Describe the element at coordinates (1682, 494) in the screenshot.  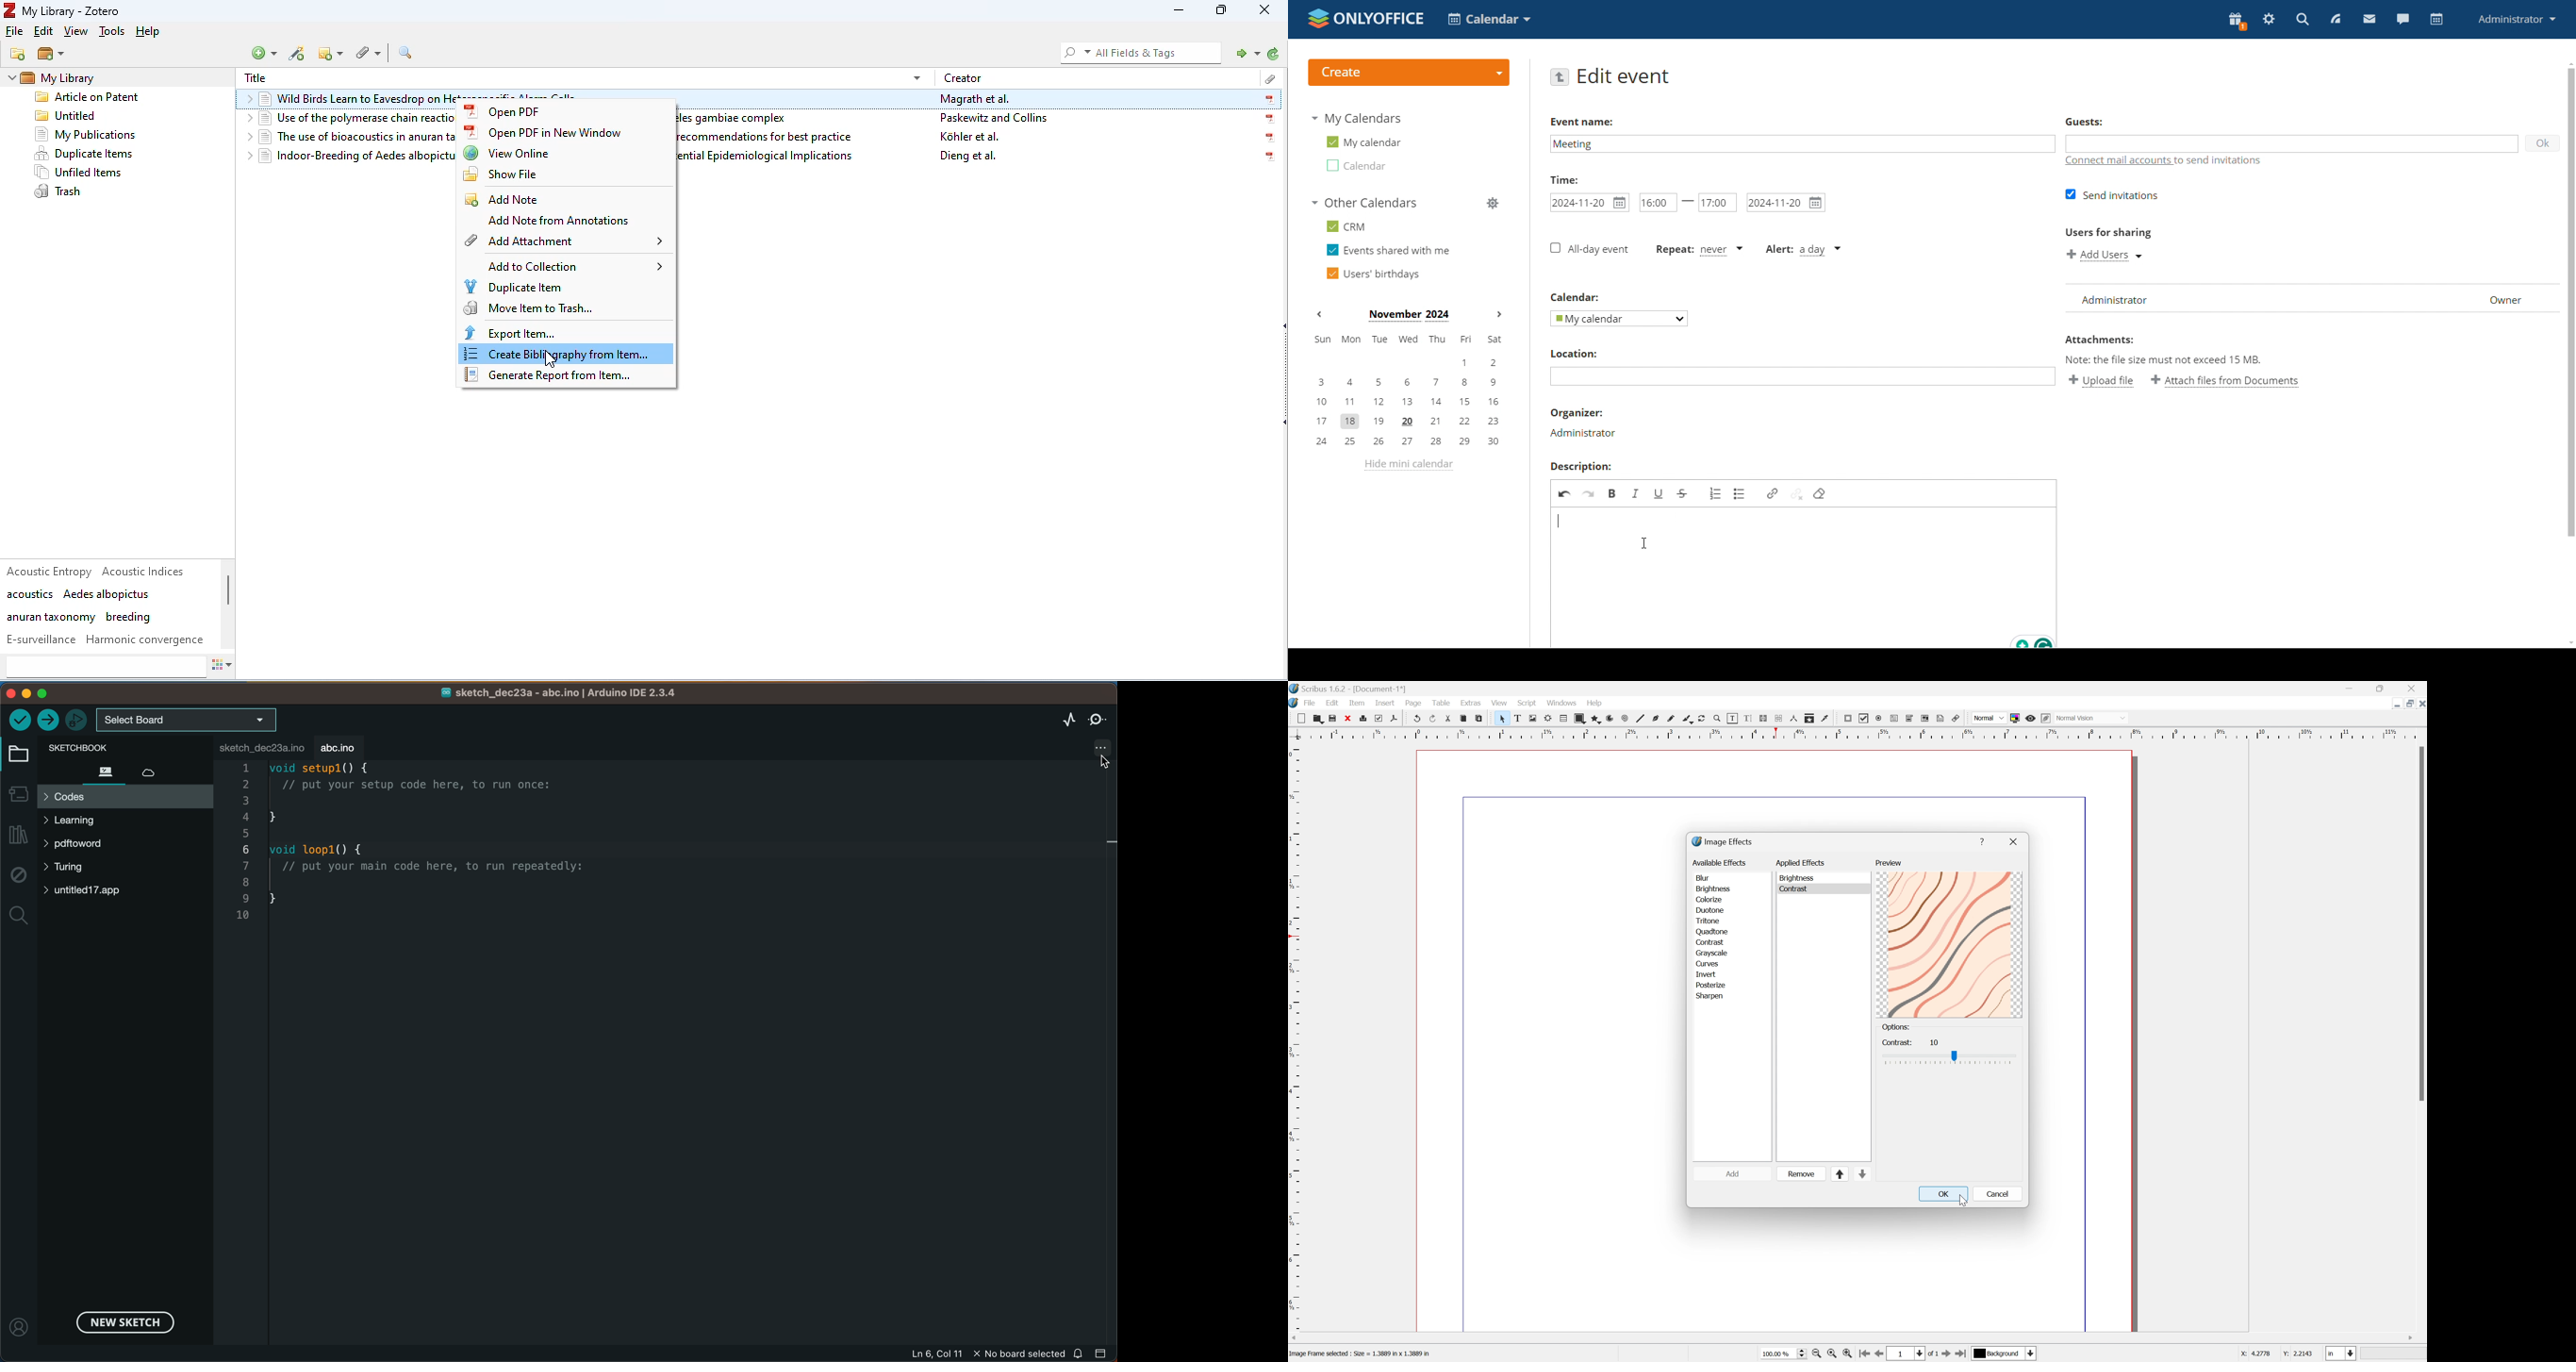
I see `strikethrough` at that location.